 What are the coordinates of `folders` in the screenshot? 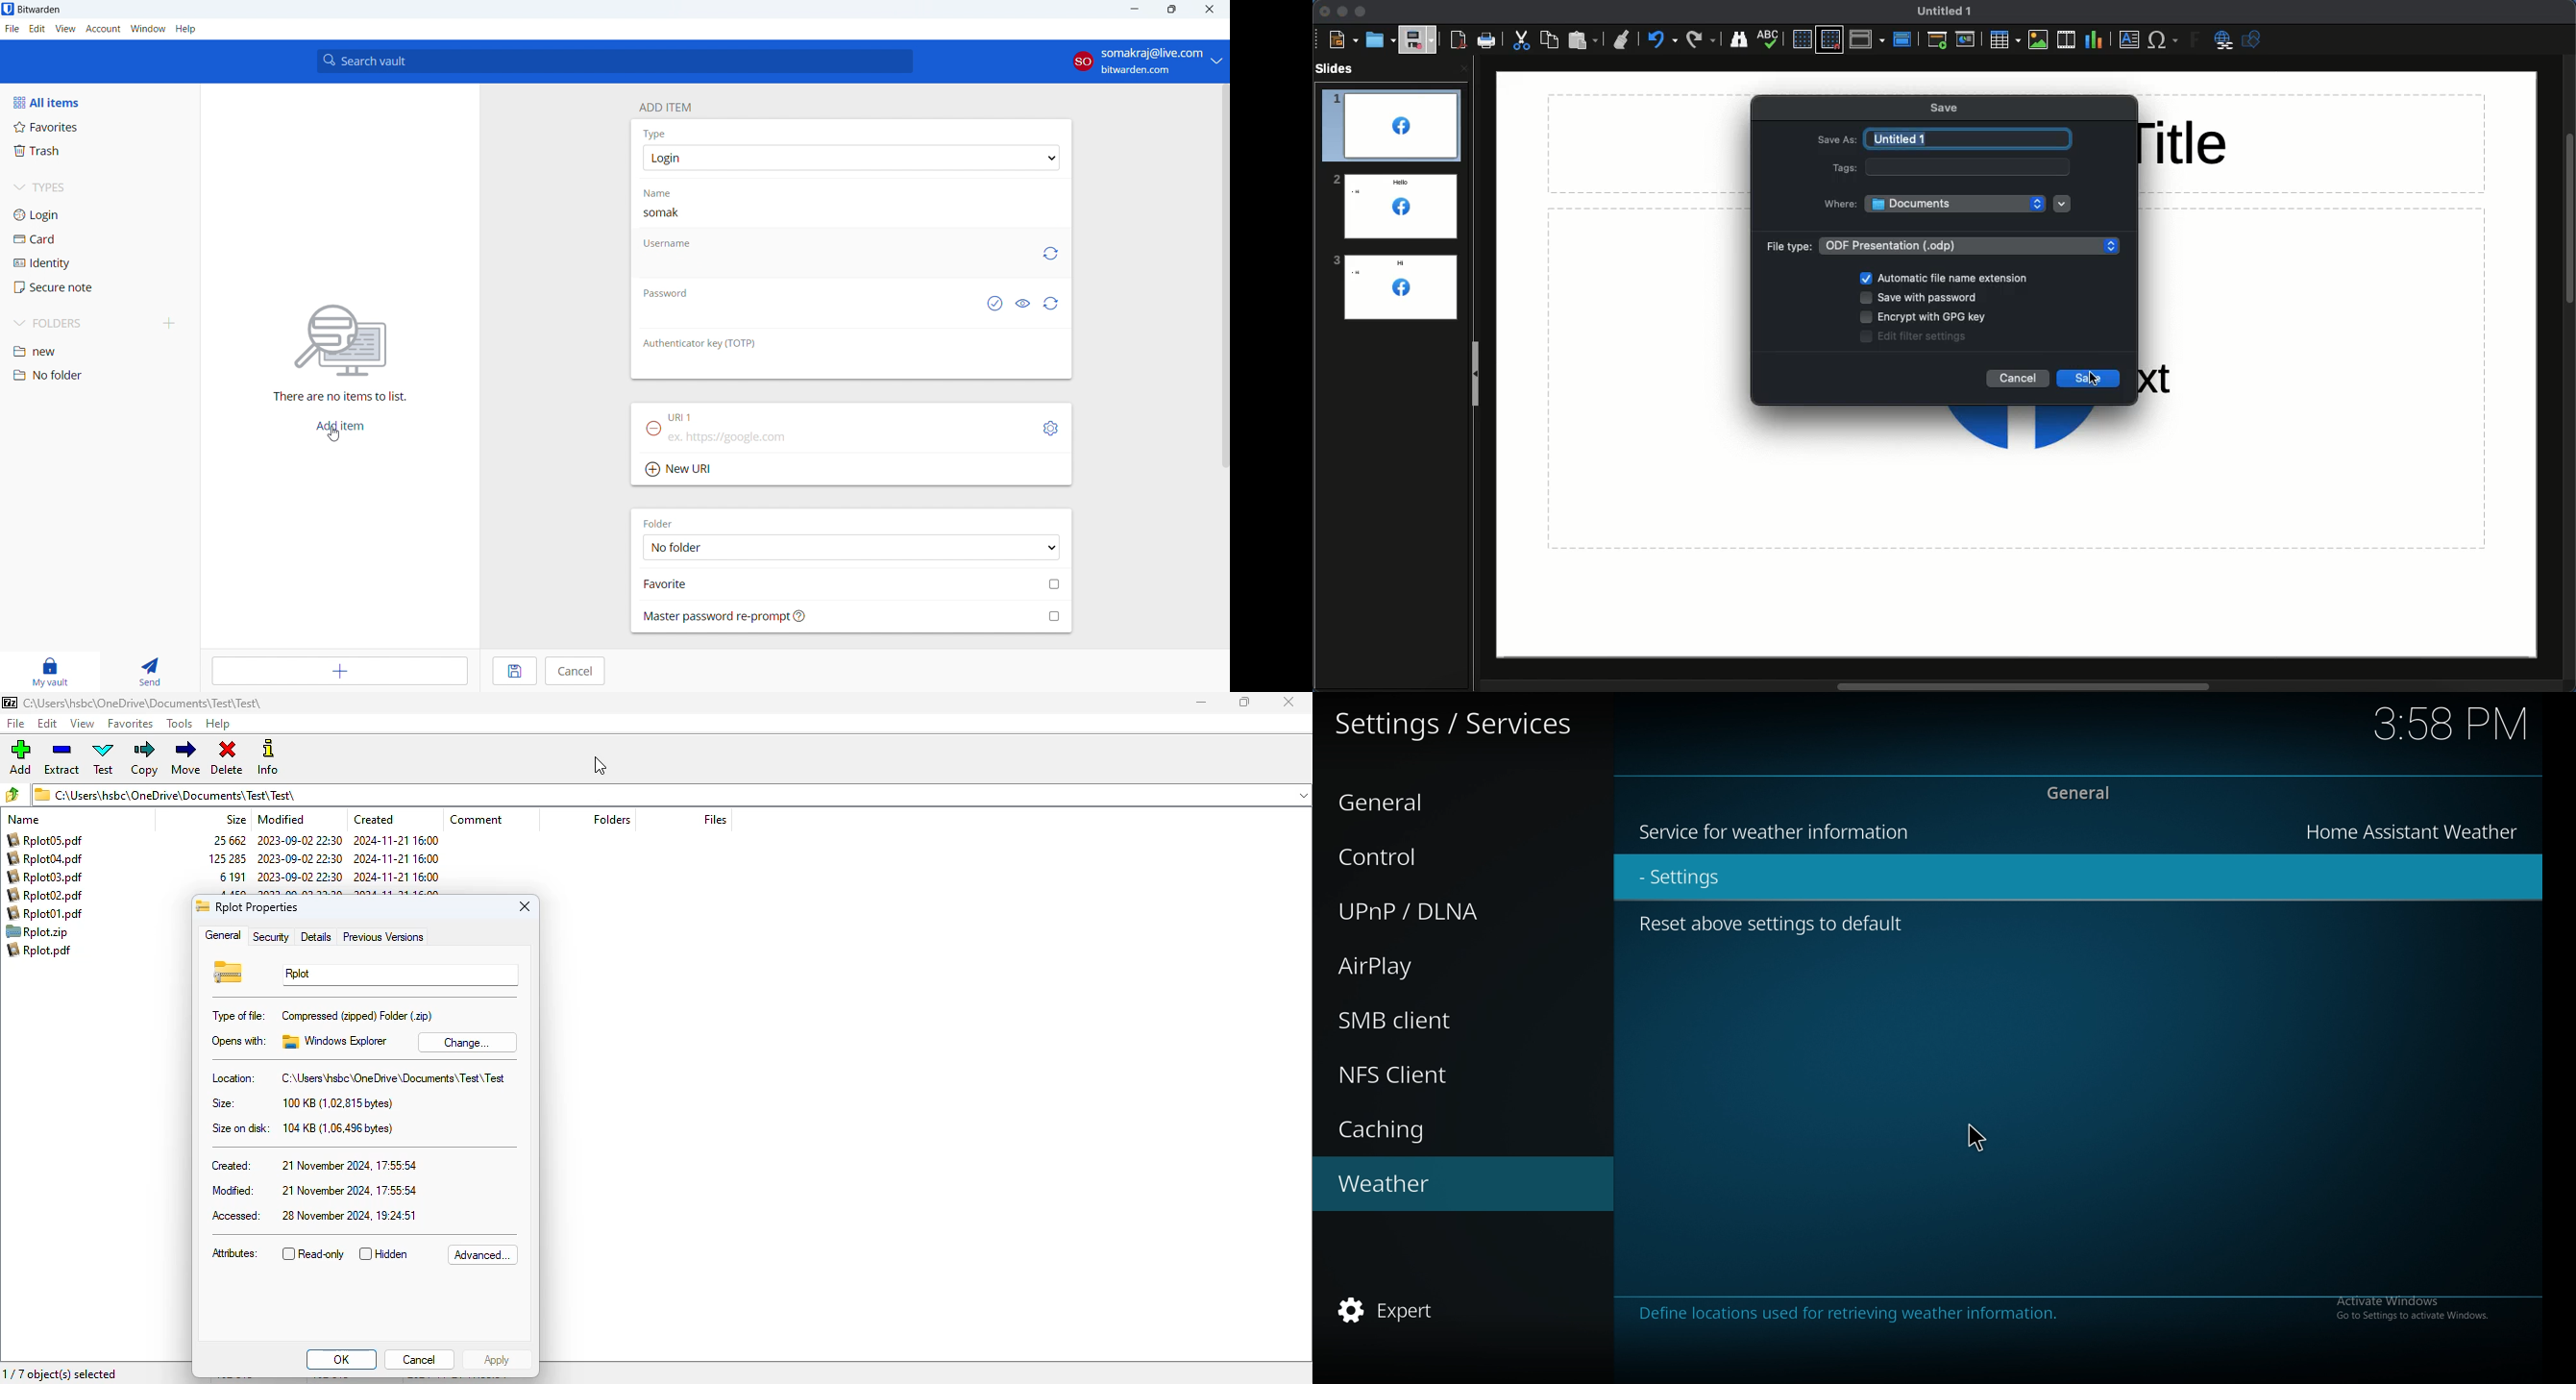 It's located at (81, 324).